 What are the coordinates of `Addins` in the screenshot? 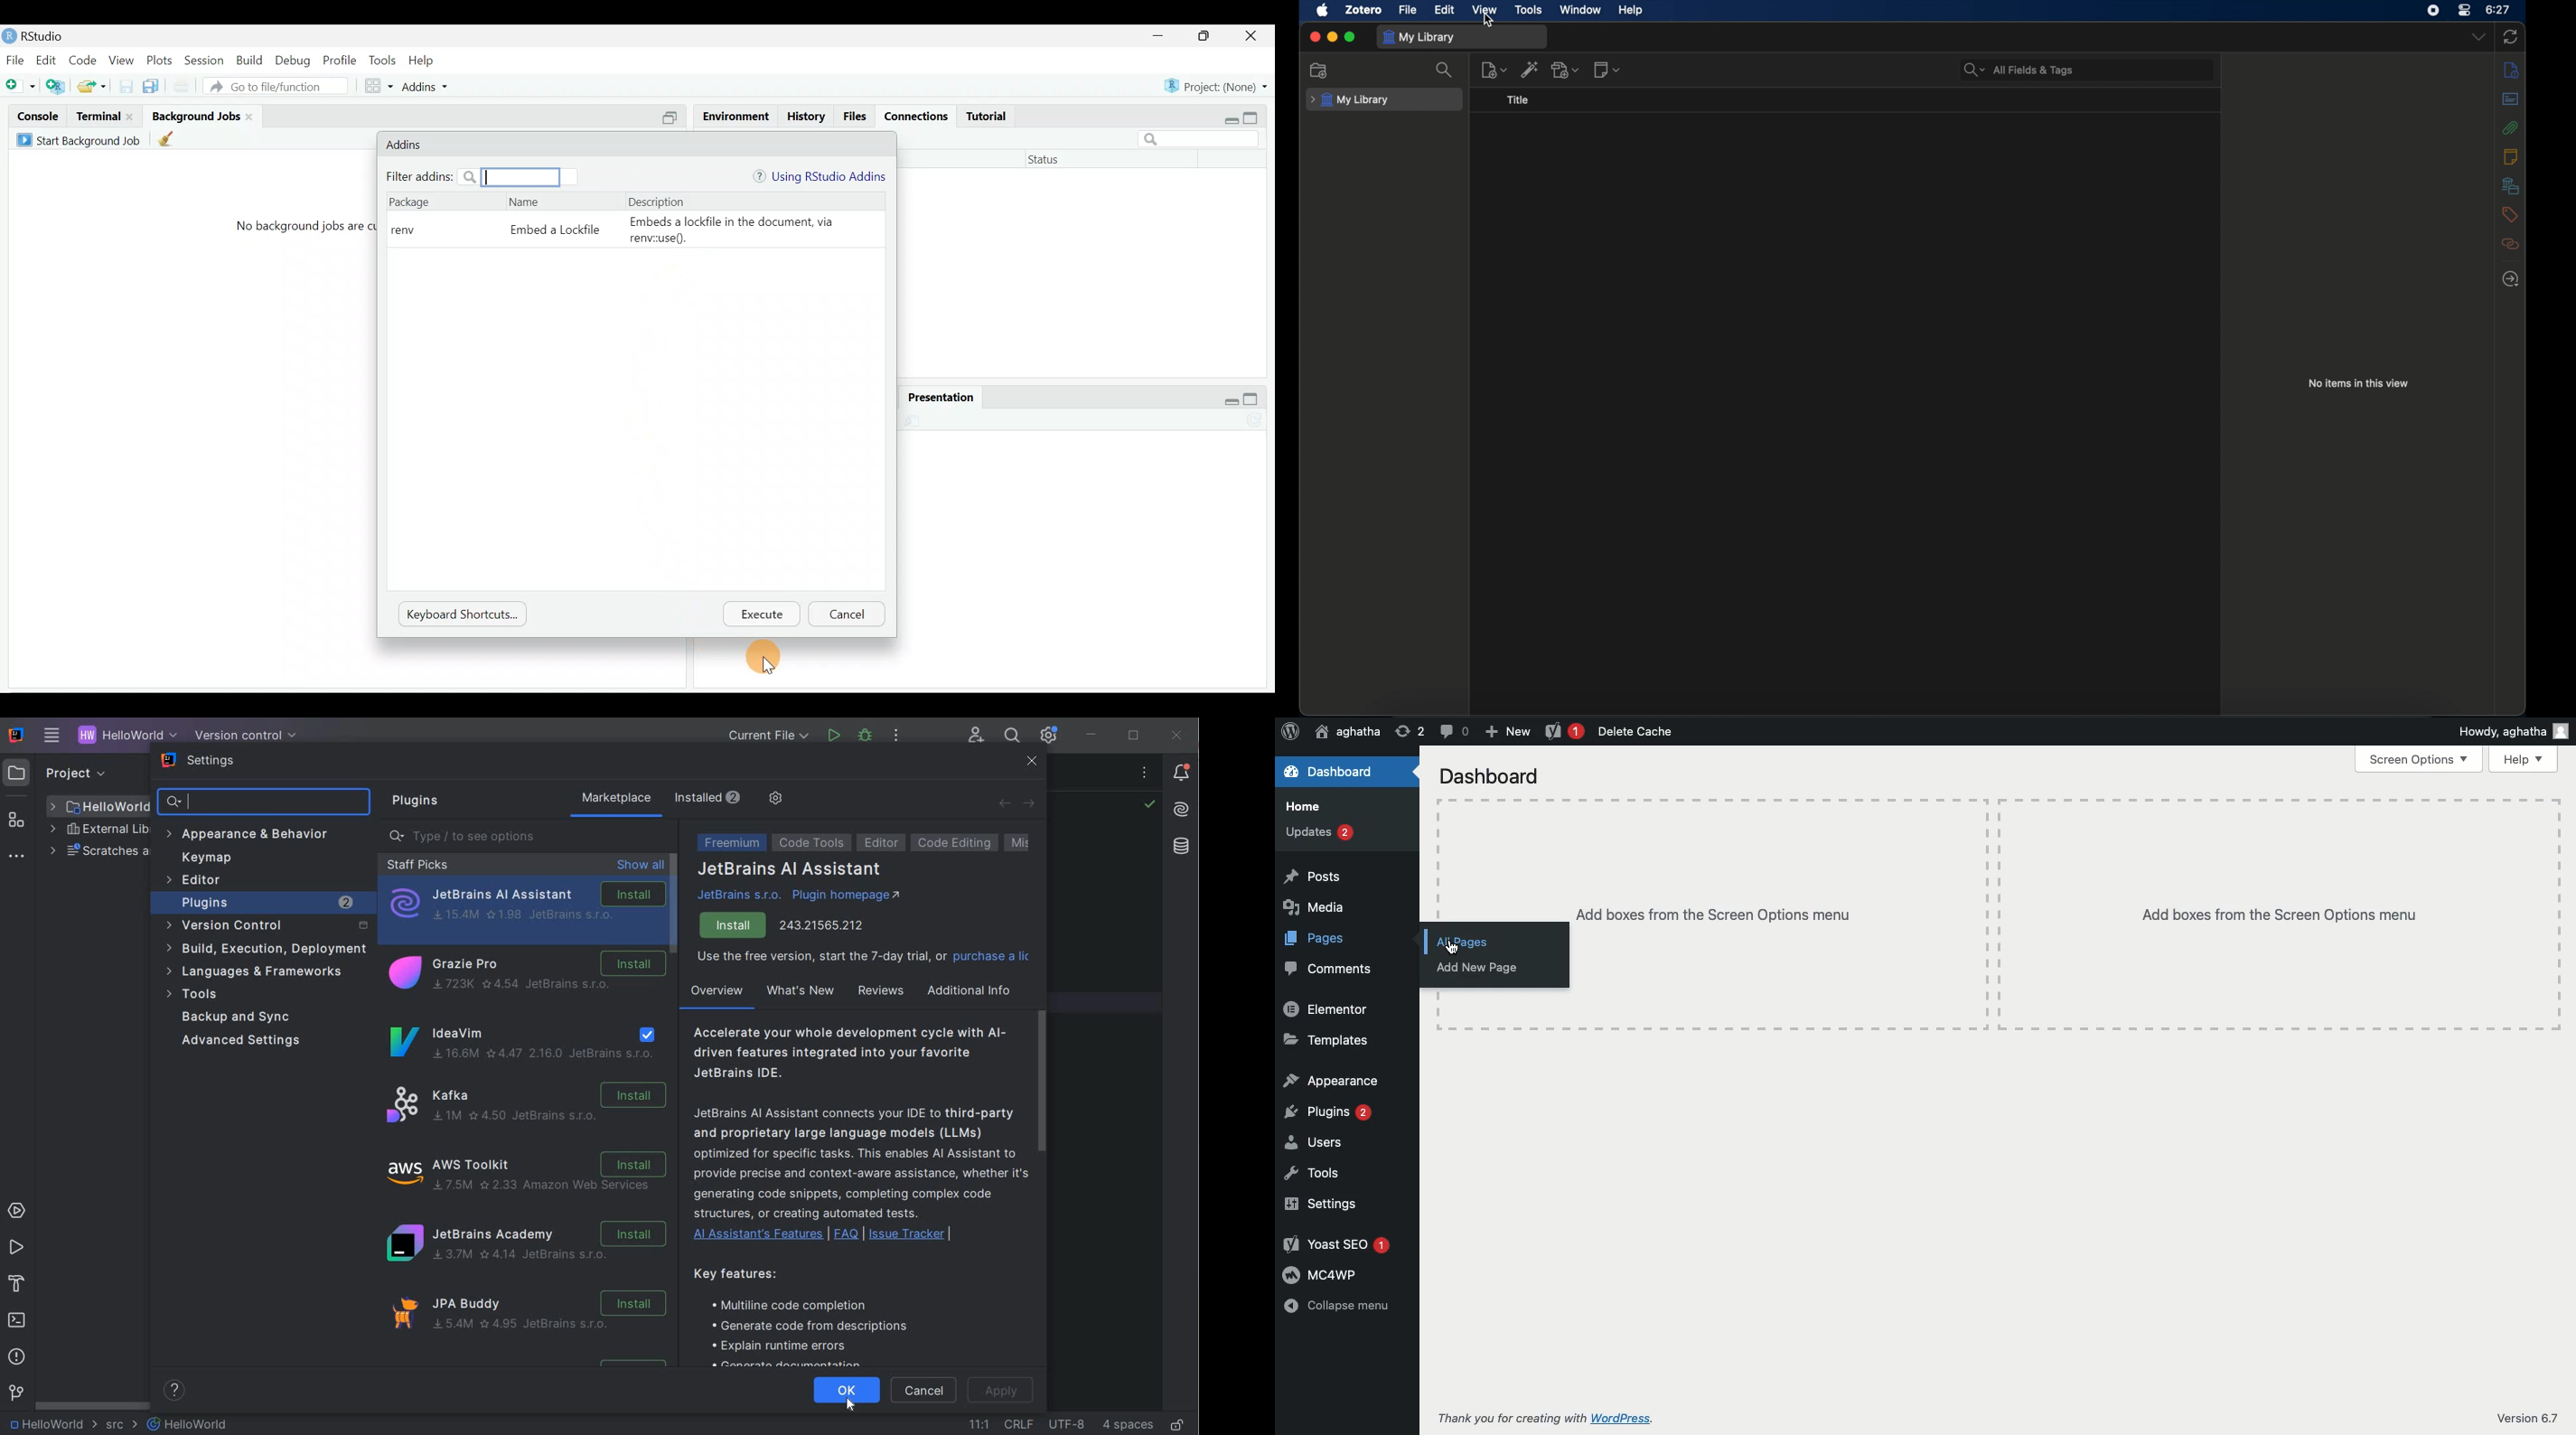 It's located at (429, 88).